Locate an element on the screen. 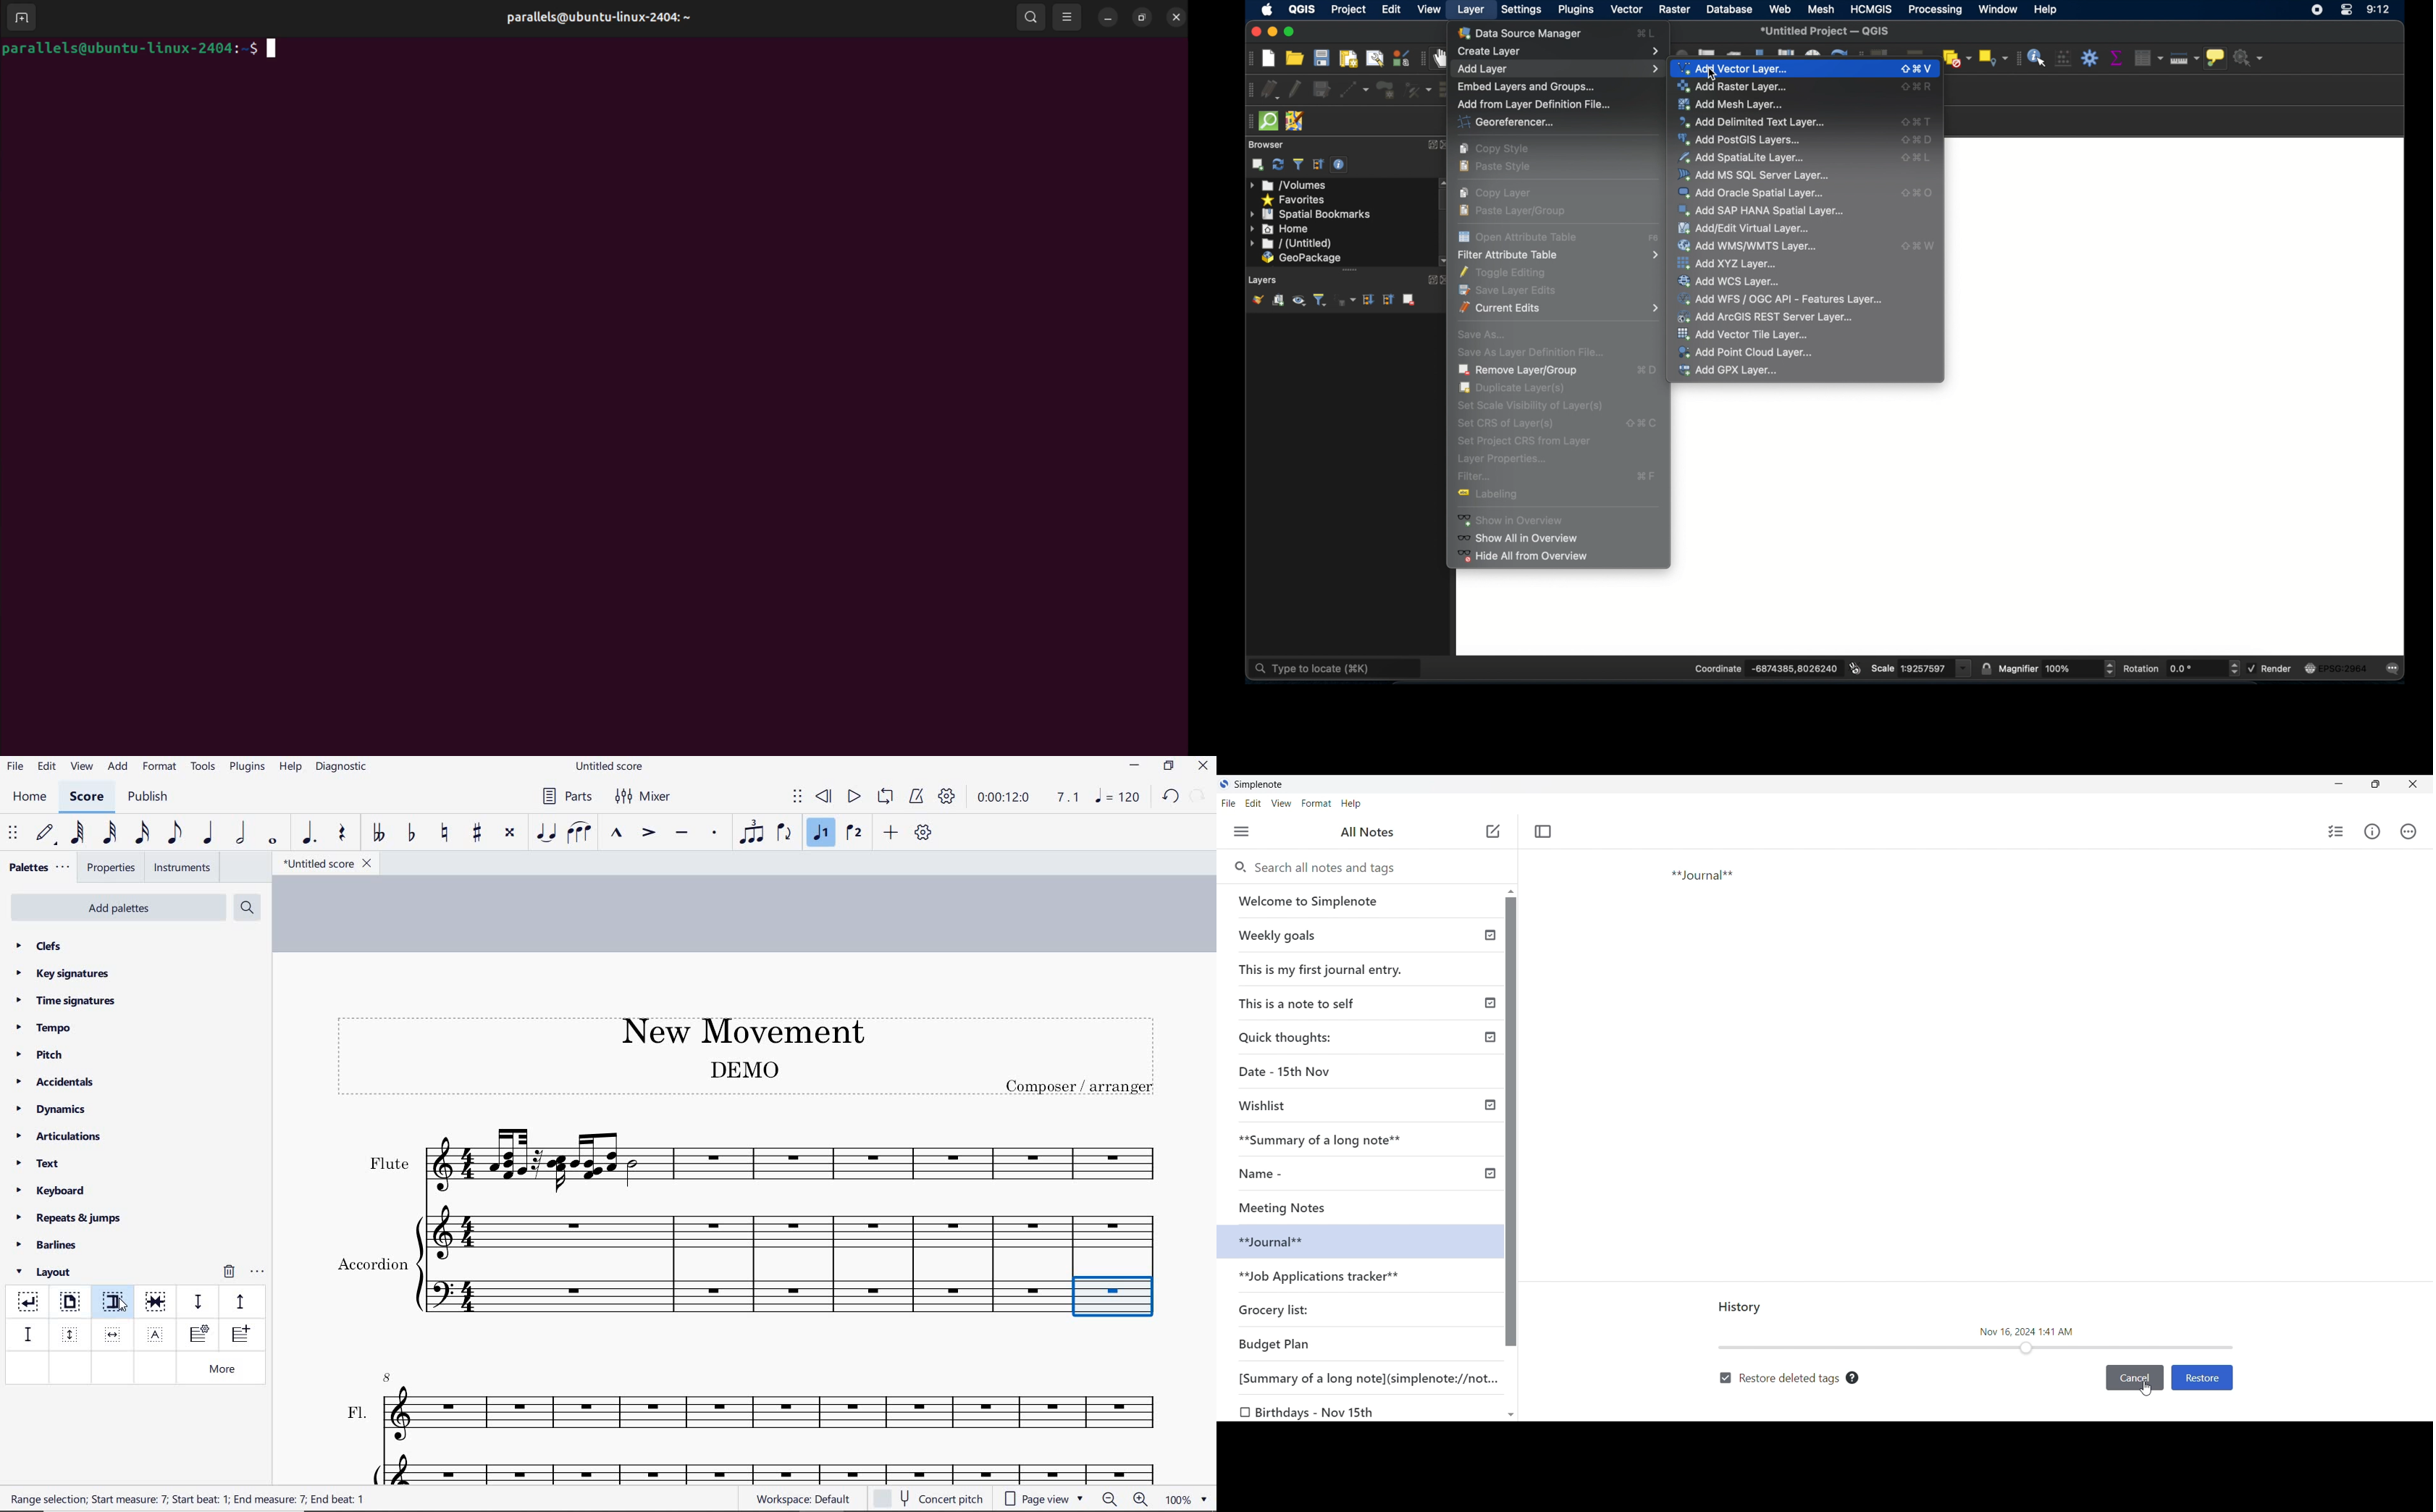  Edit menu is located at coordinates (1253, 804).